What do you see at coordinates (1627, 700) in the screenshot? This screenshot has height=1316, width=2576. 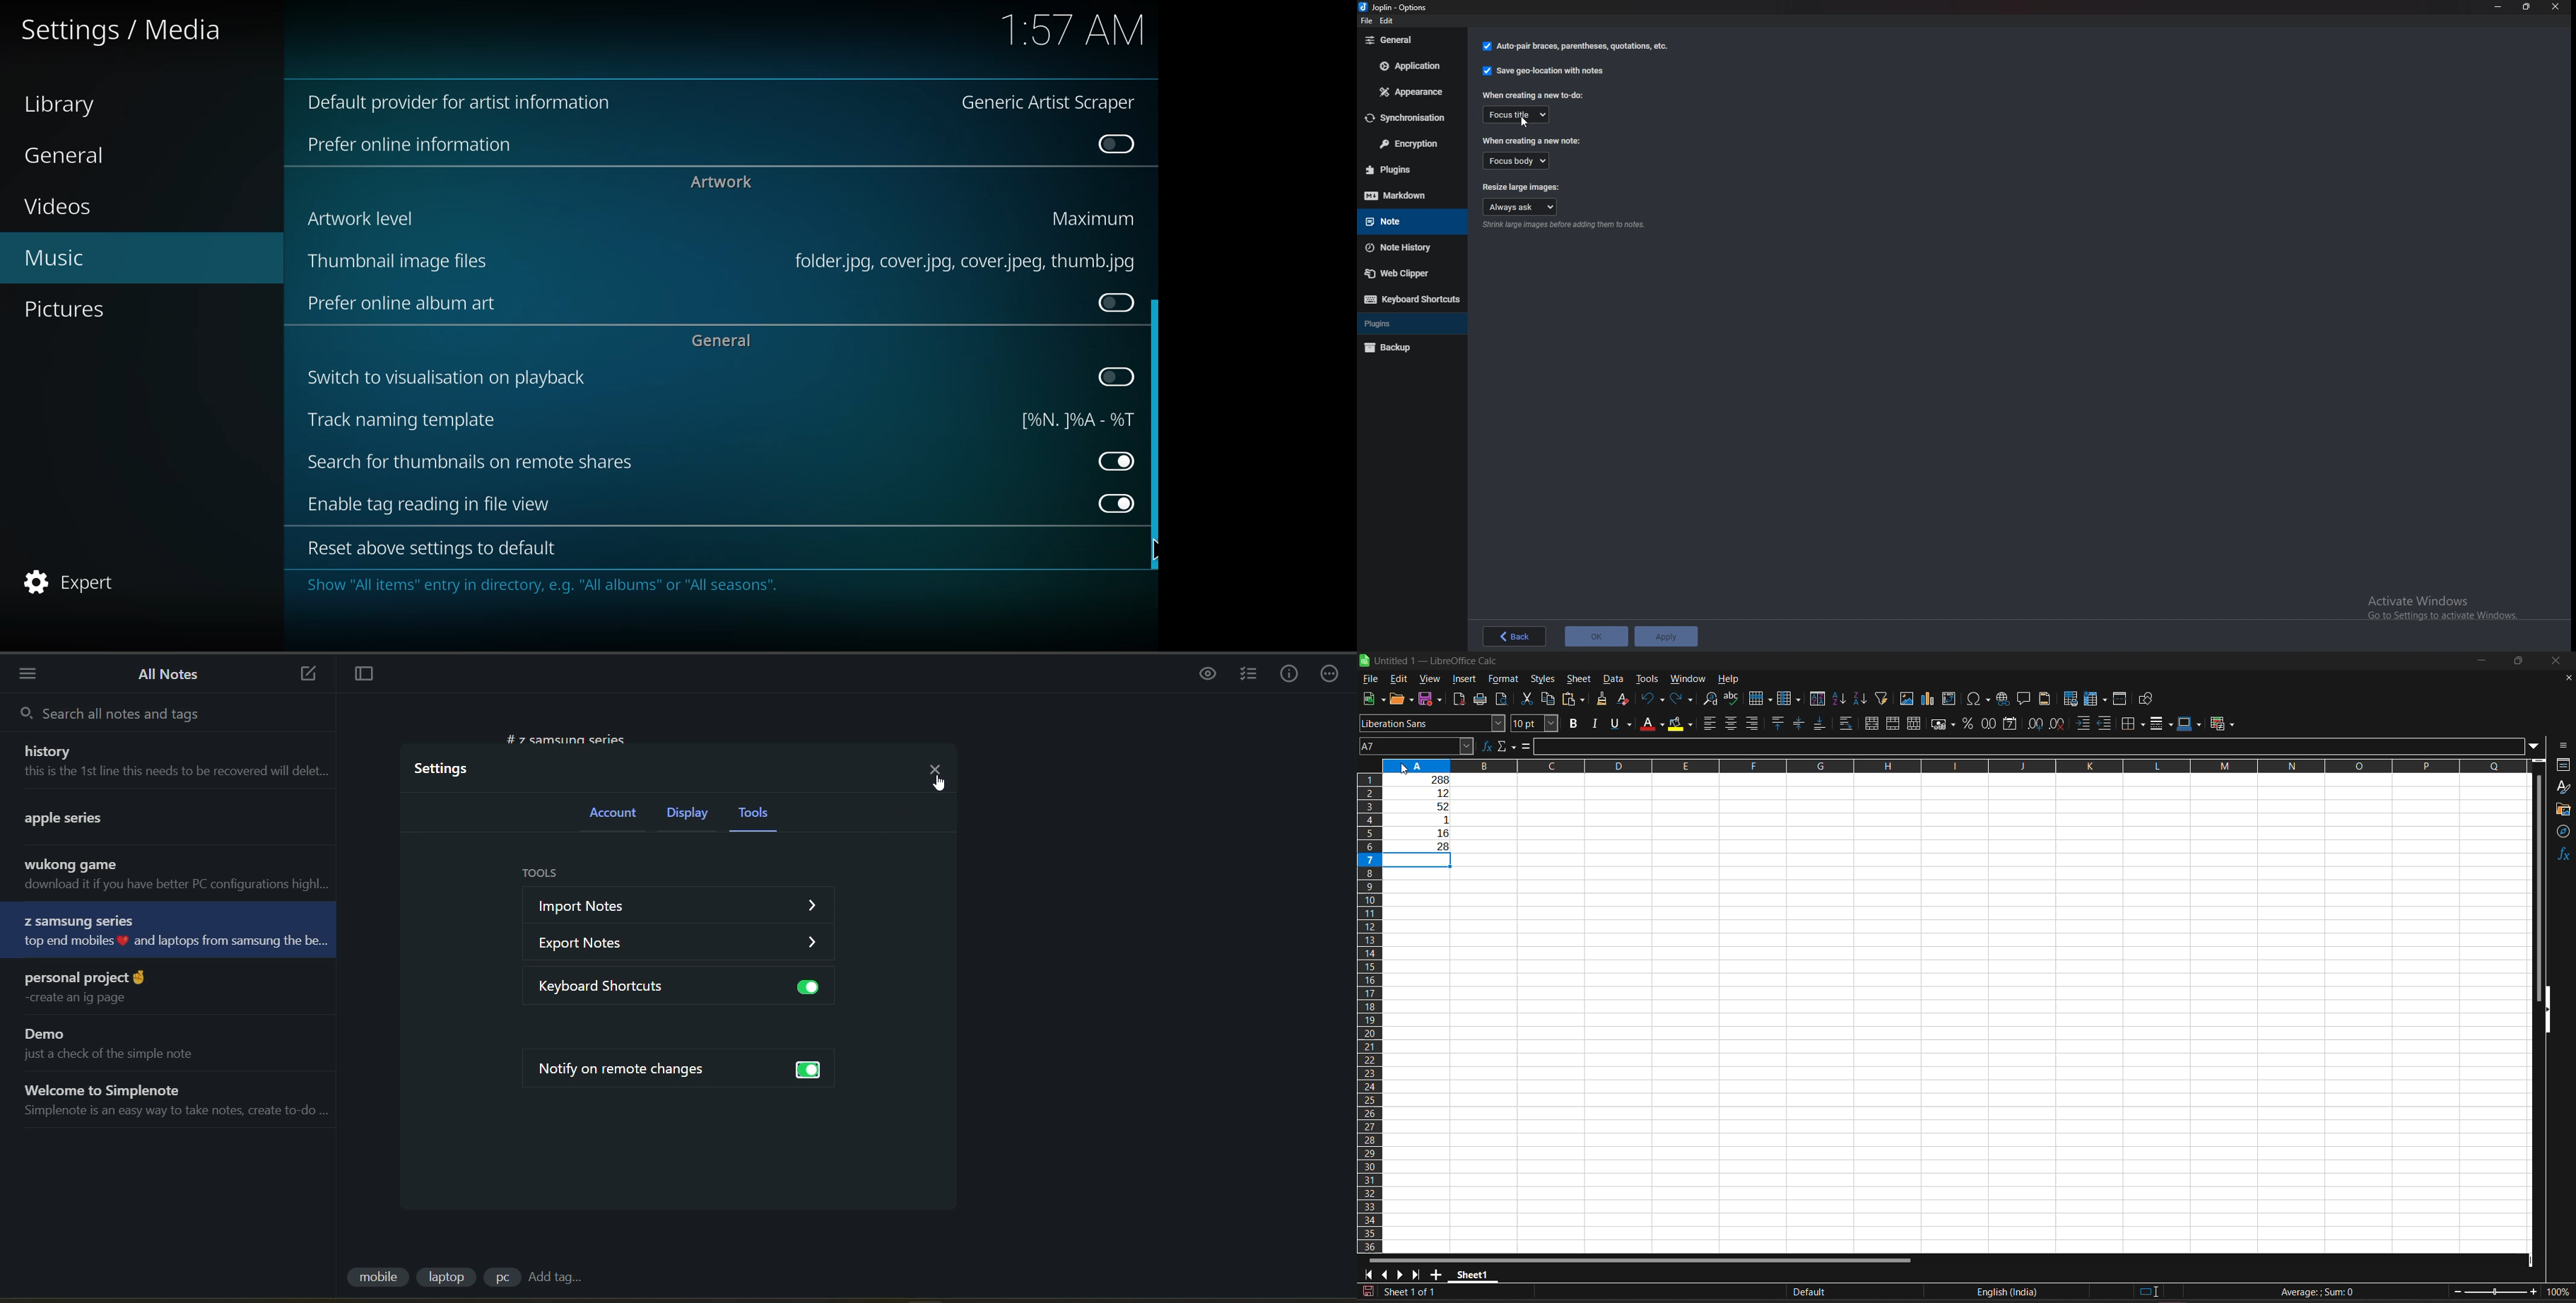 I see `clear direct formatting` at bounding box center [1627, 700].